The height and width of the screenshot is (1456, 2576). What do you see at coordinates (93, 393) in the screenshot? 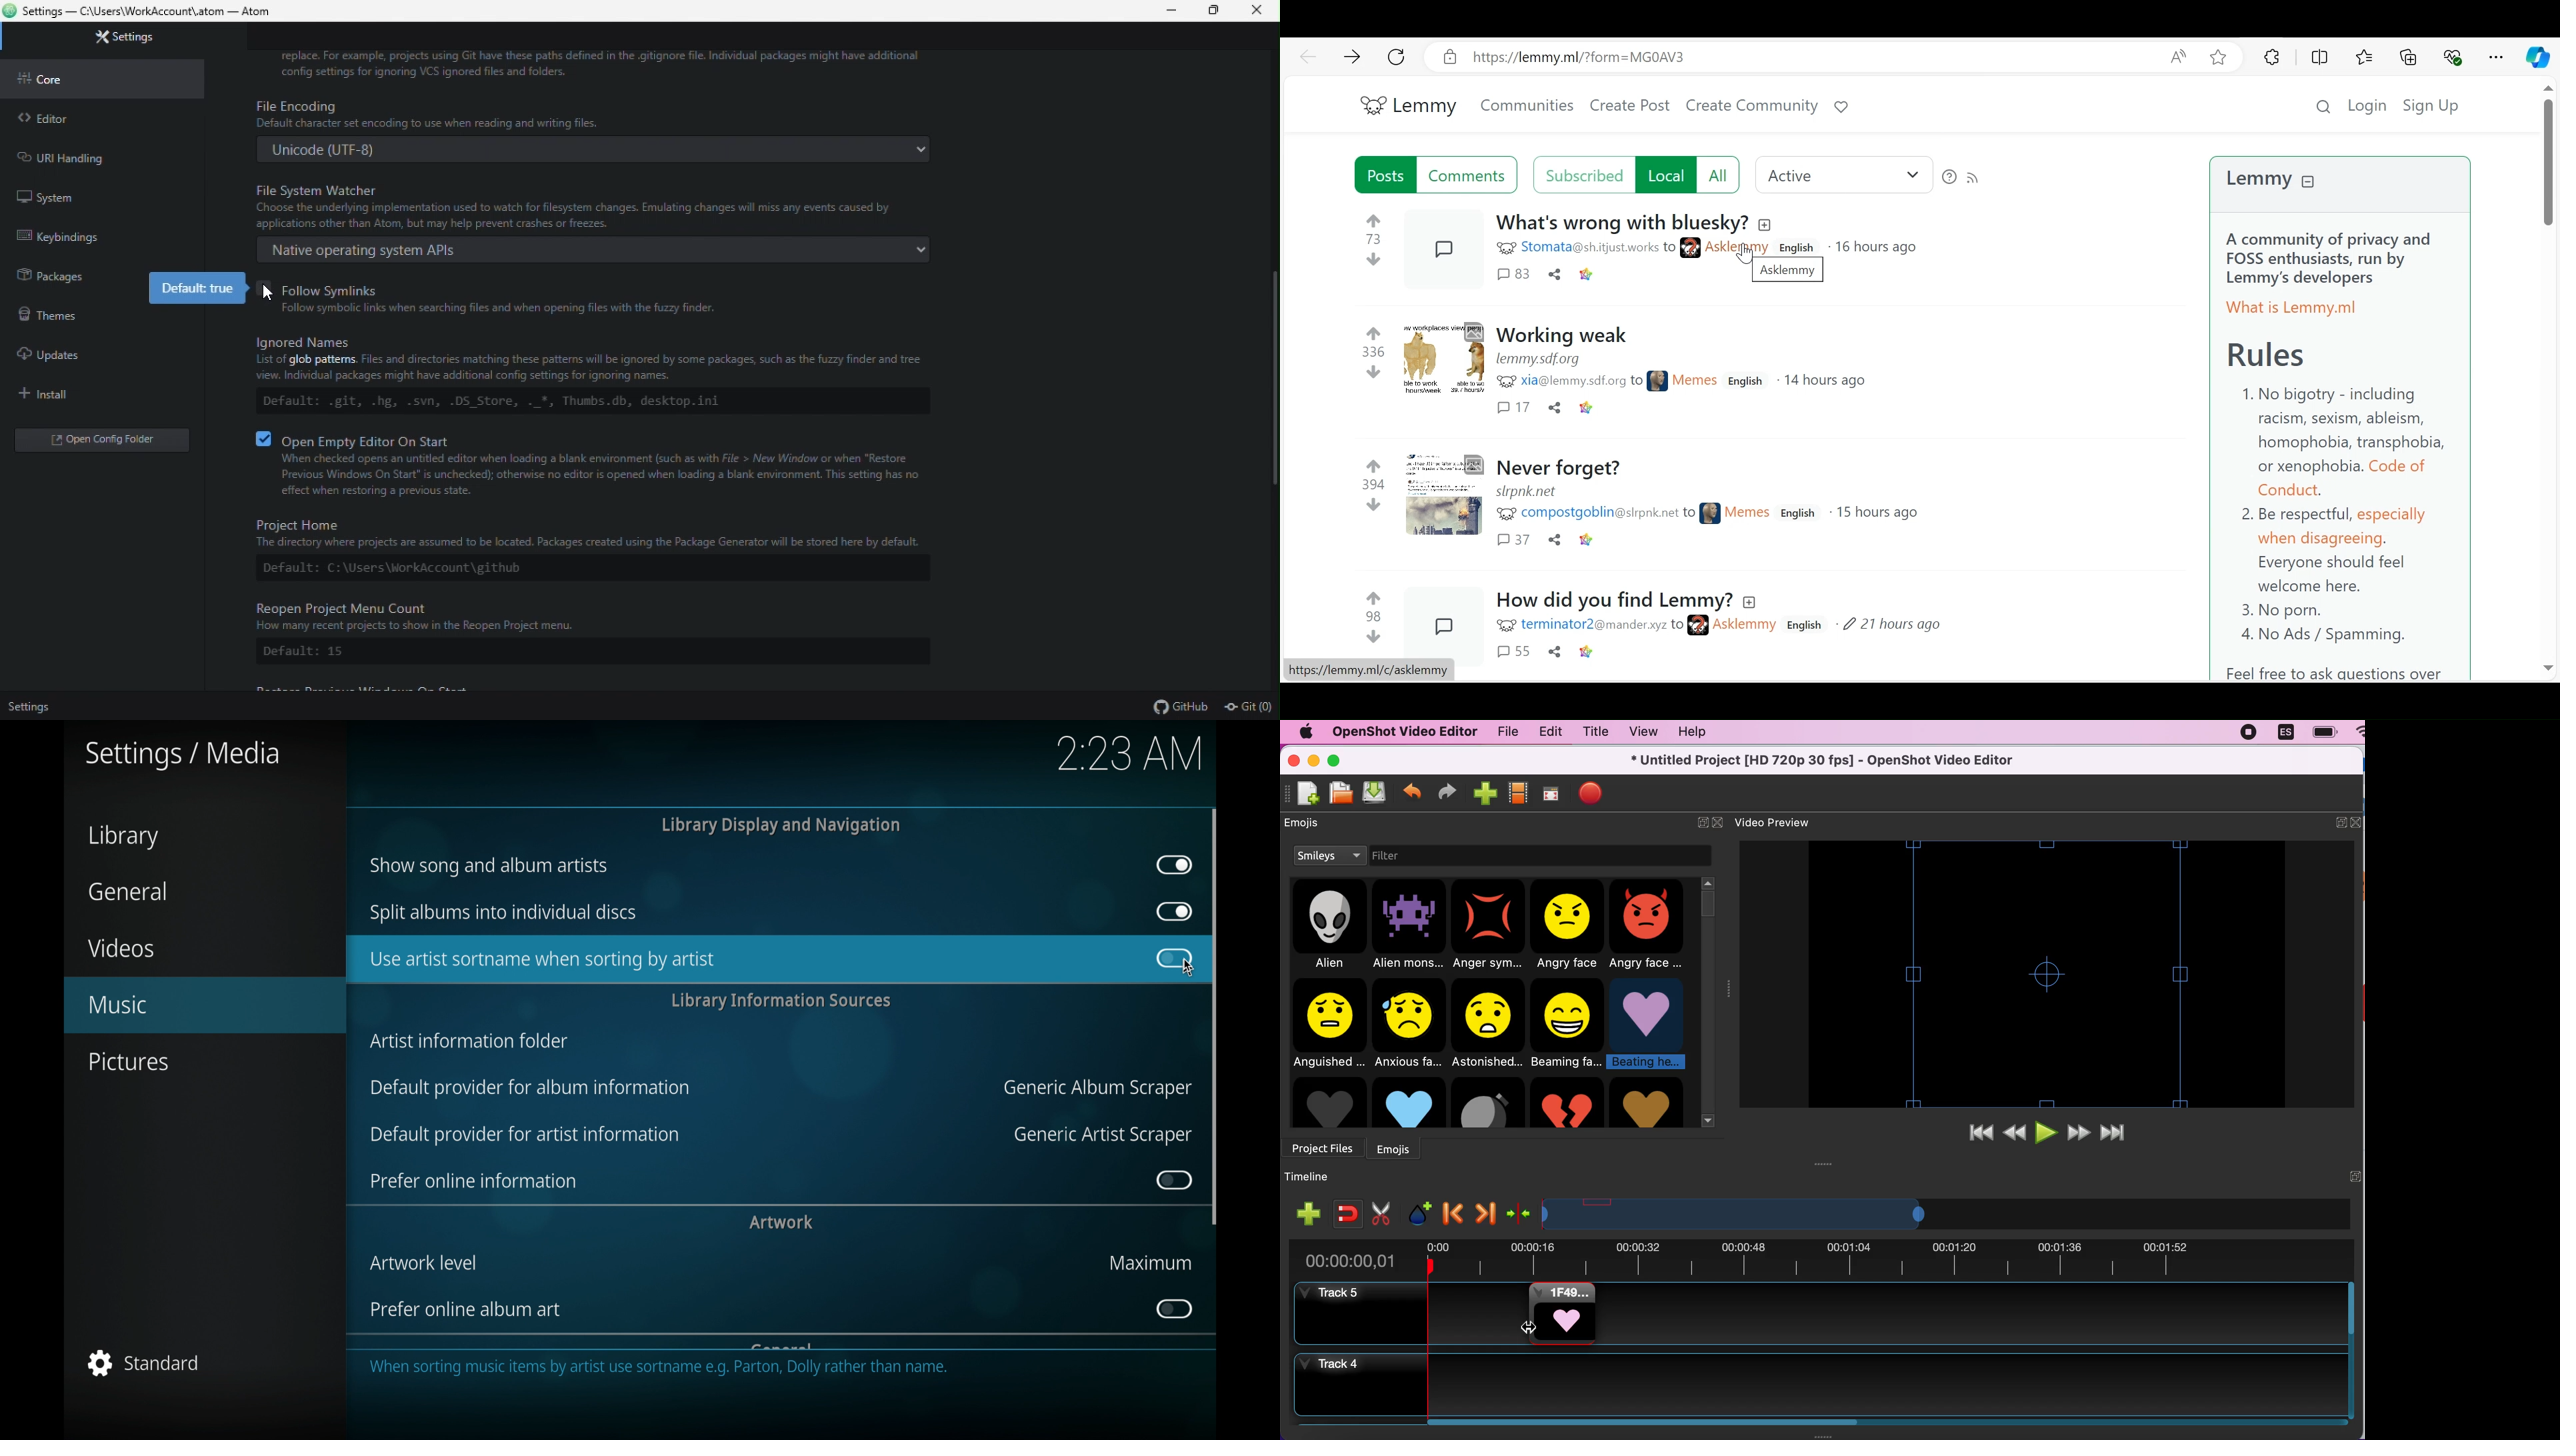
I see `install` at bounding box center [93, 393].